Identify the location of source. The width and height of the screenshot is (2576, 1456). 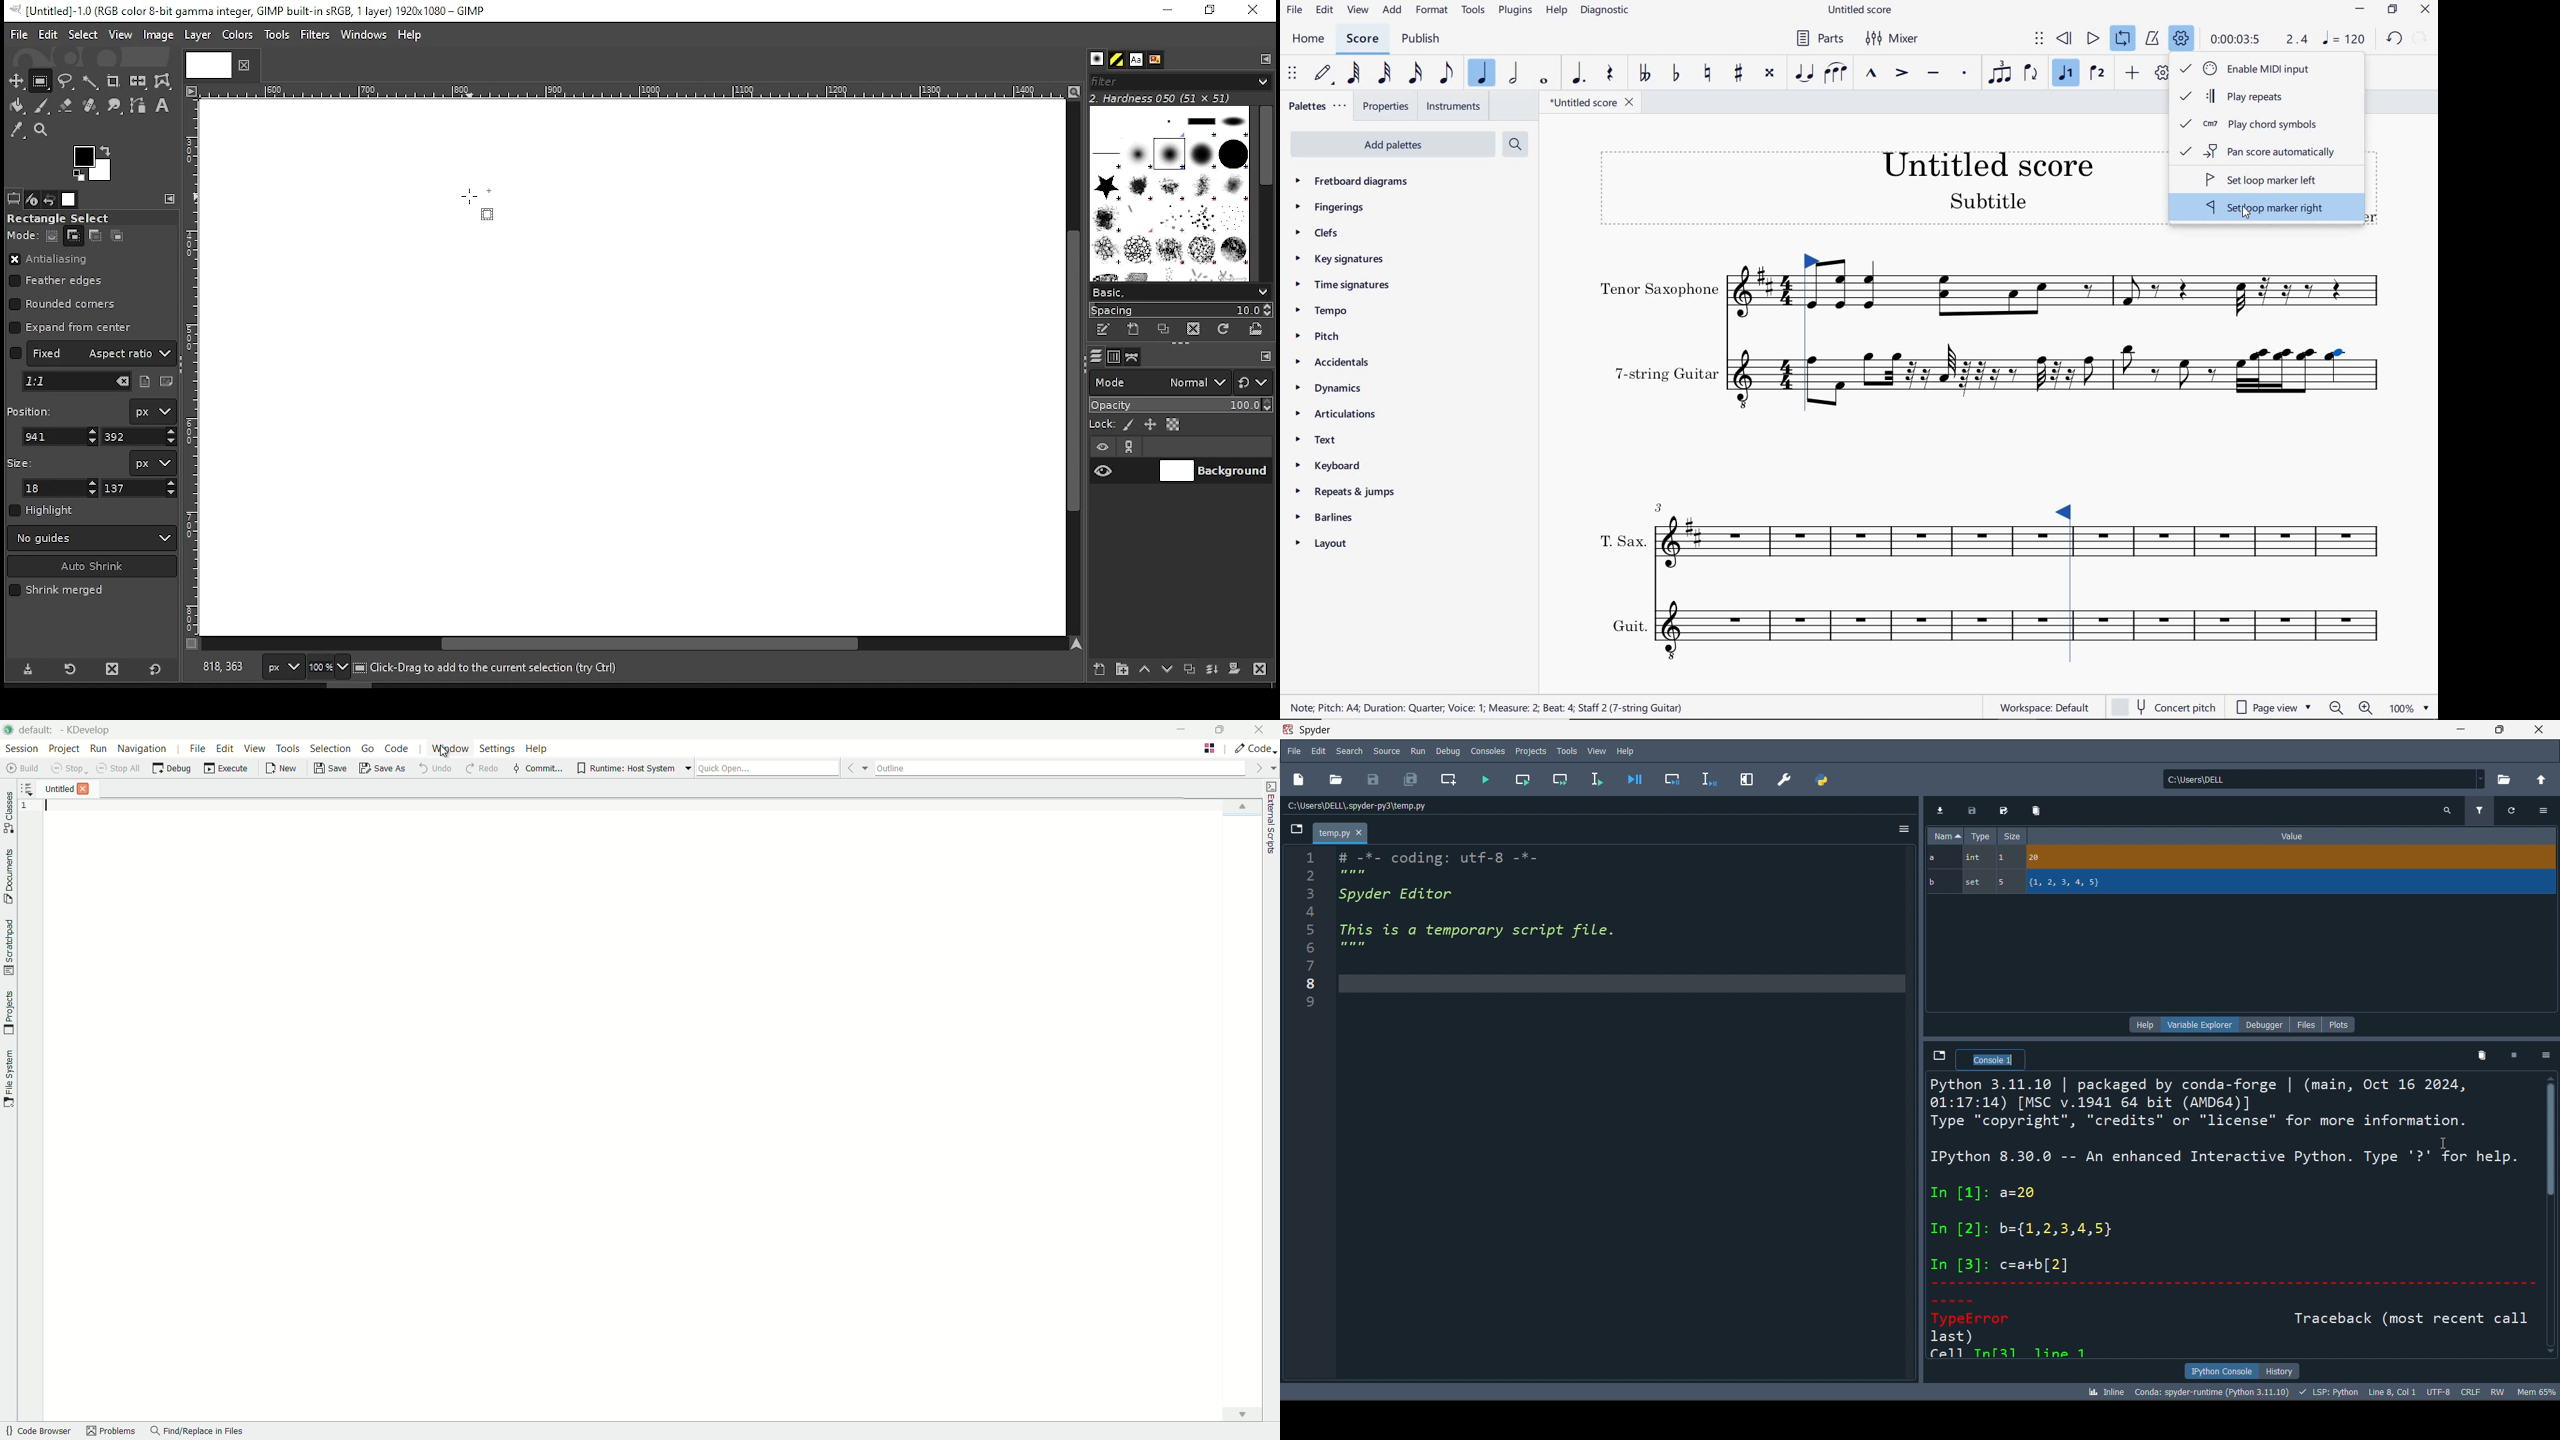
(1384, 753).